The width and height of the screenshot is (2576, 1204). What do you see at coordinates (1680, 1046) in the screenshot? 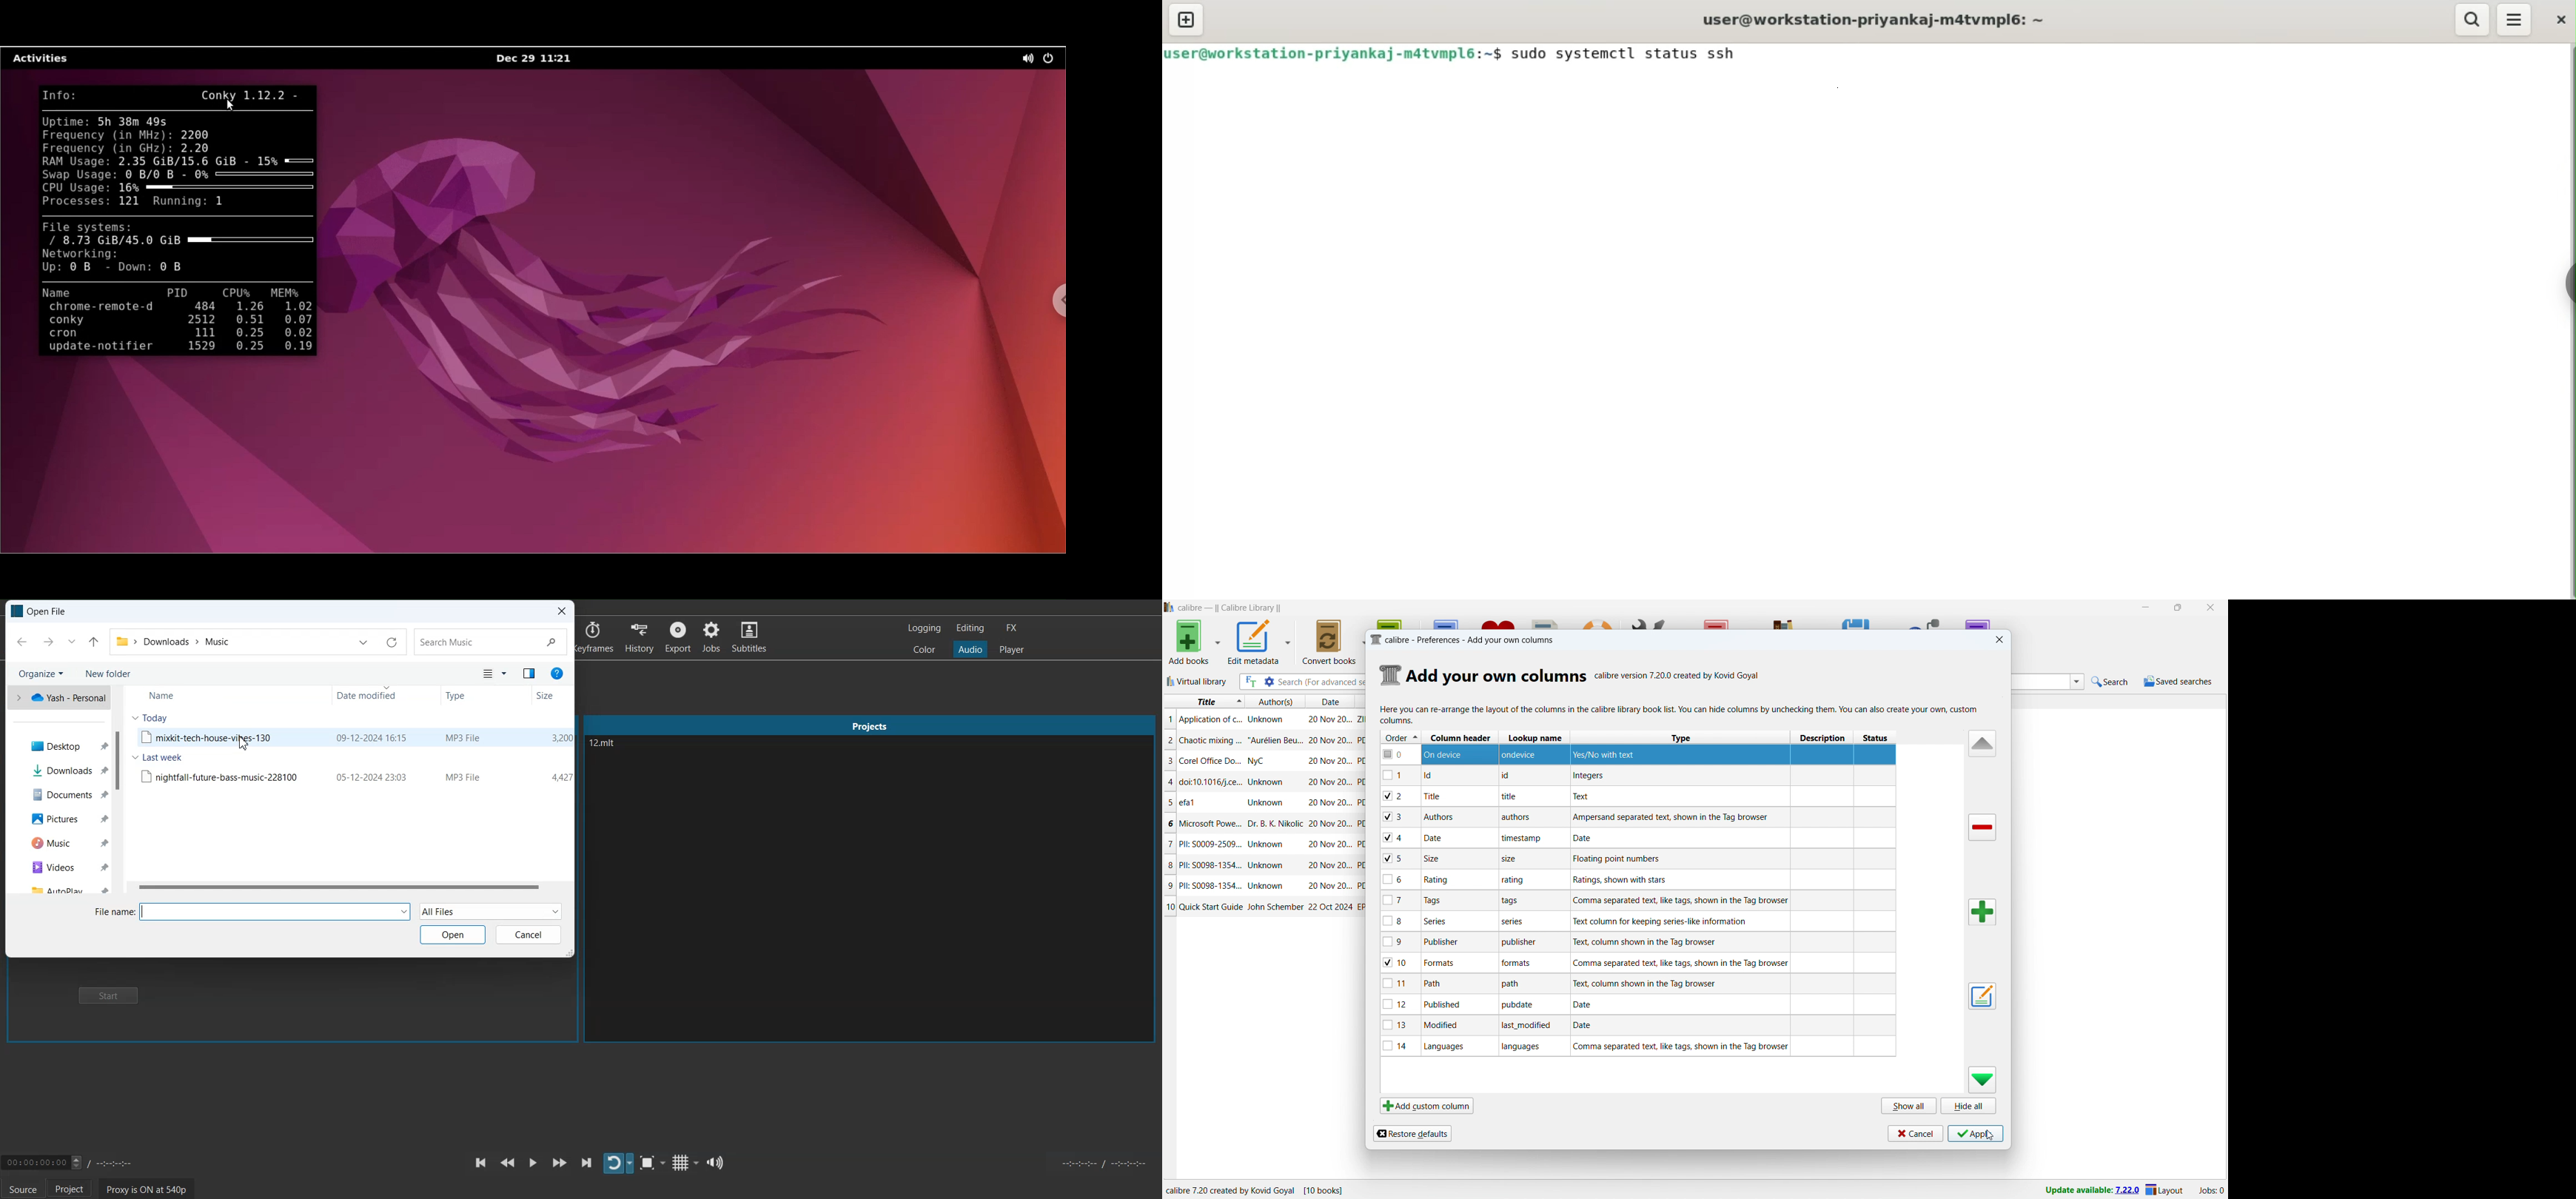
I see `Comma separated text, like tags, shown in the Tag browser` at bounding box center [1680, 1046].